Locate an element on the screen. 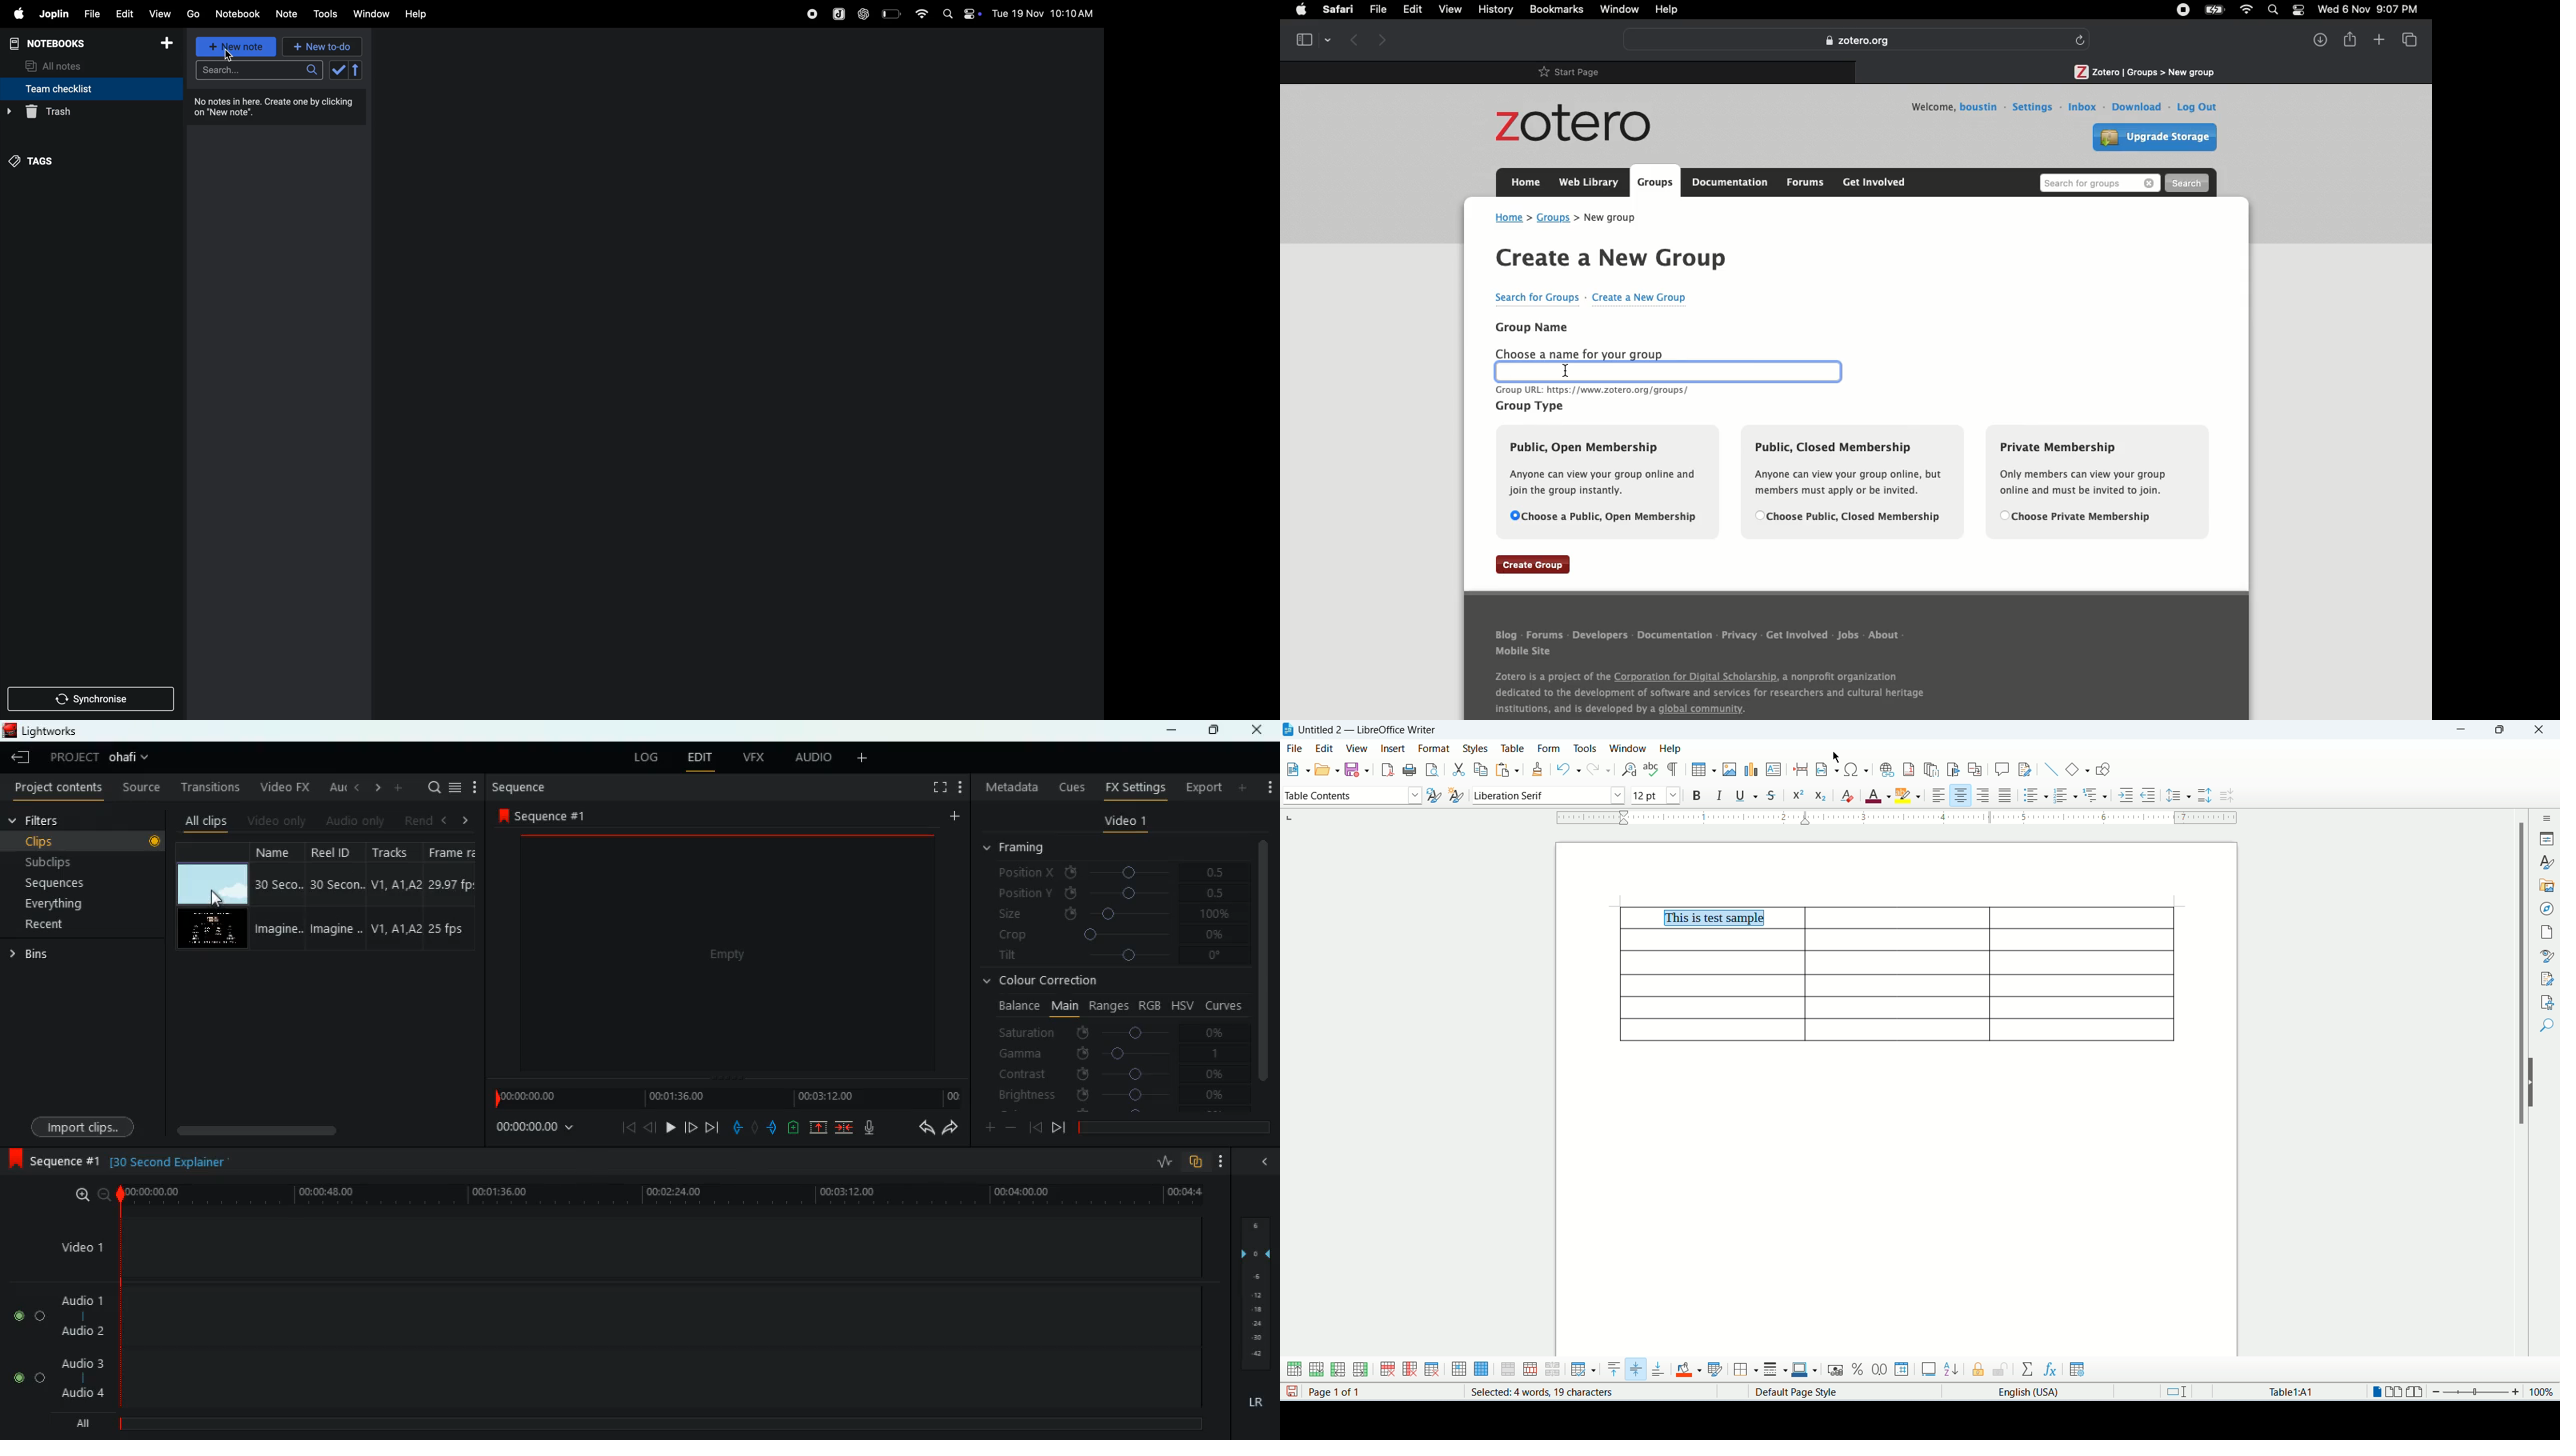 This screenshot has width=2576, height=1456. align top is located at coordinates (1612, 1371).